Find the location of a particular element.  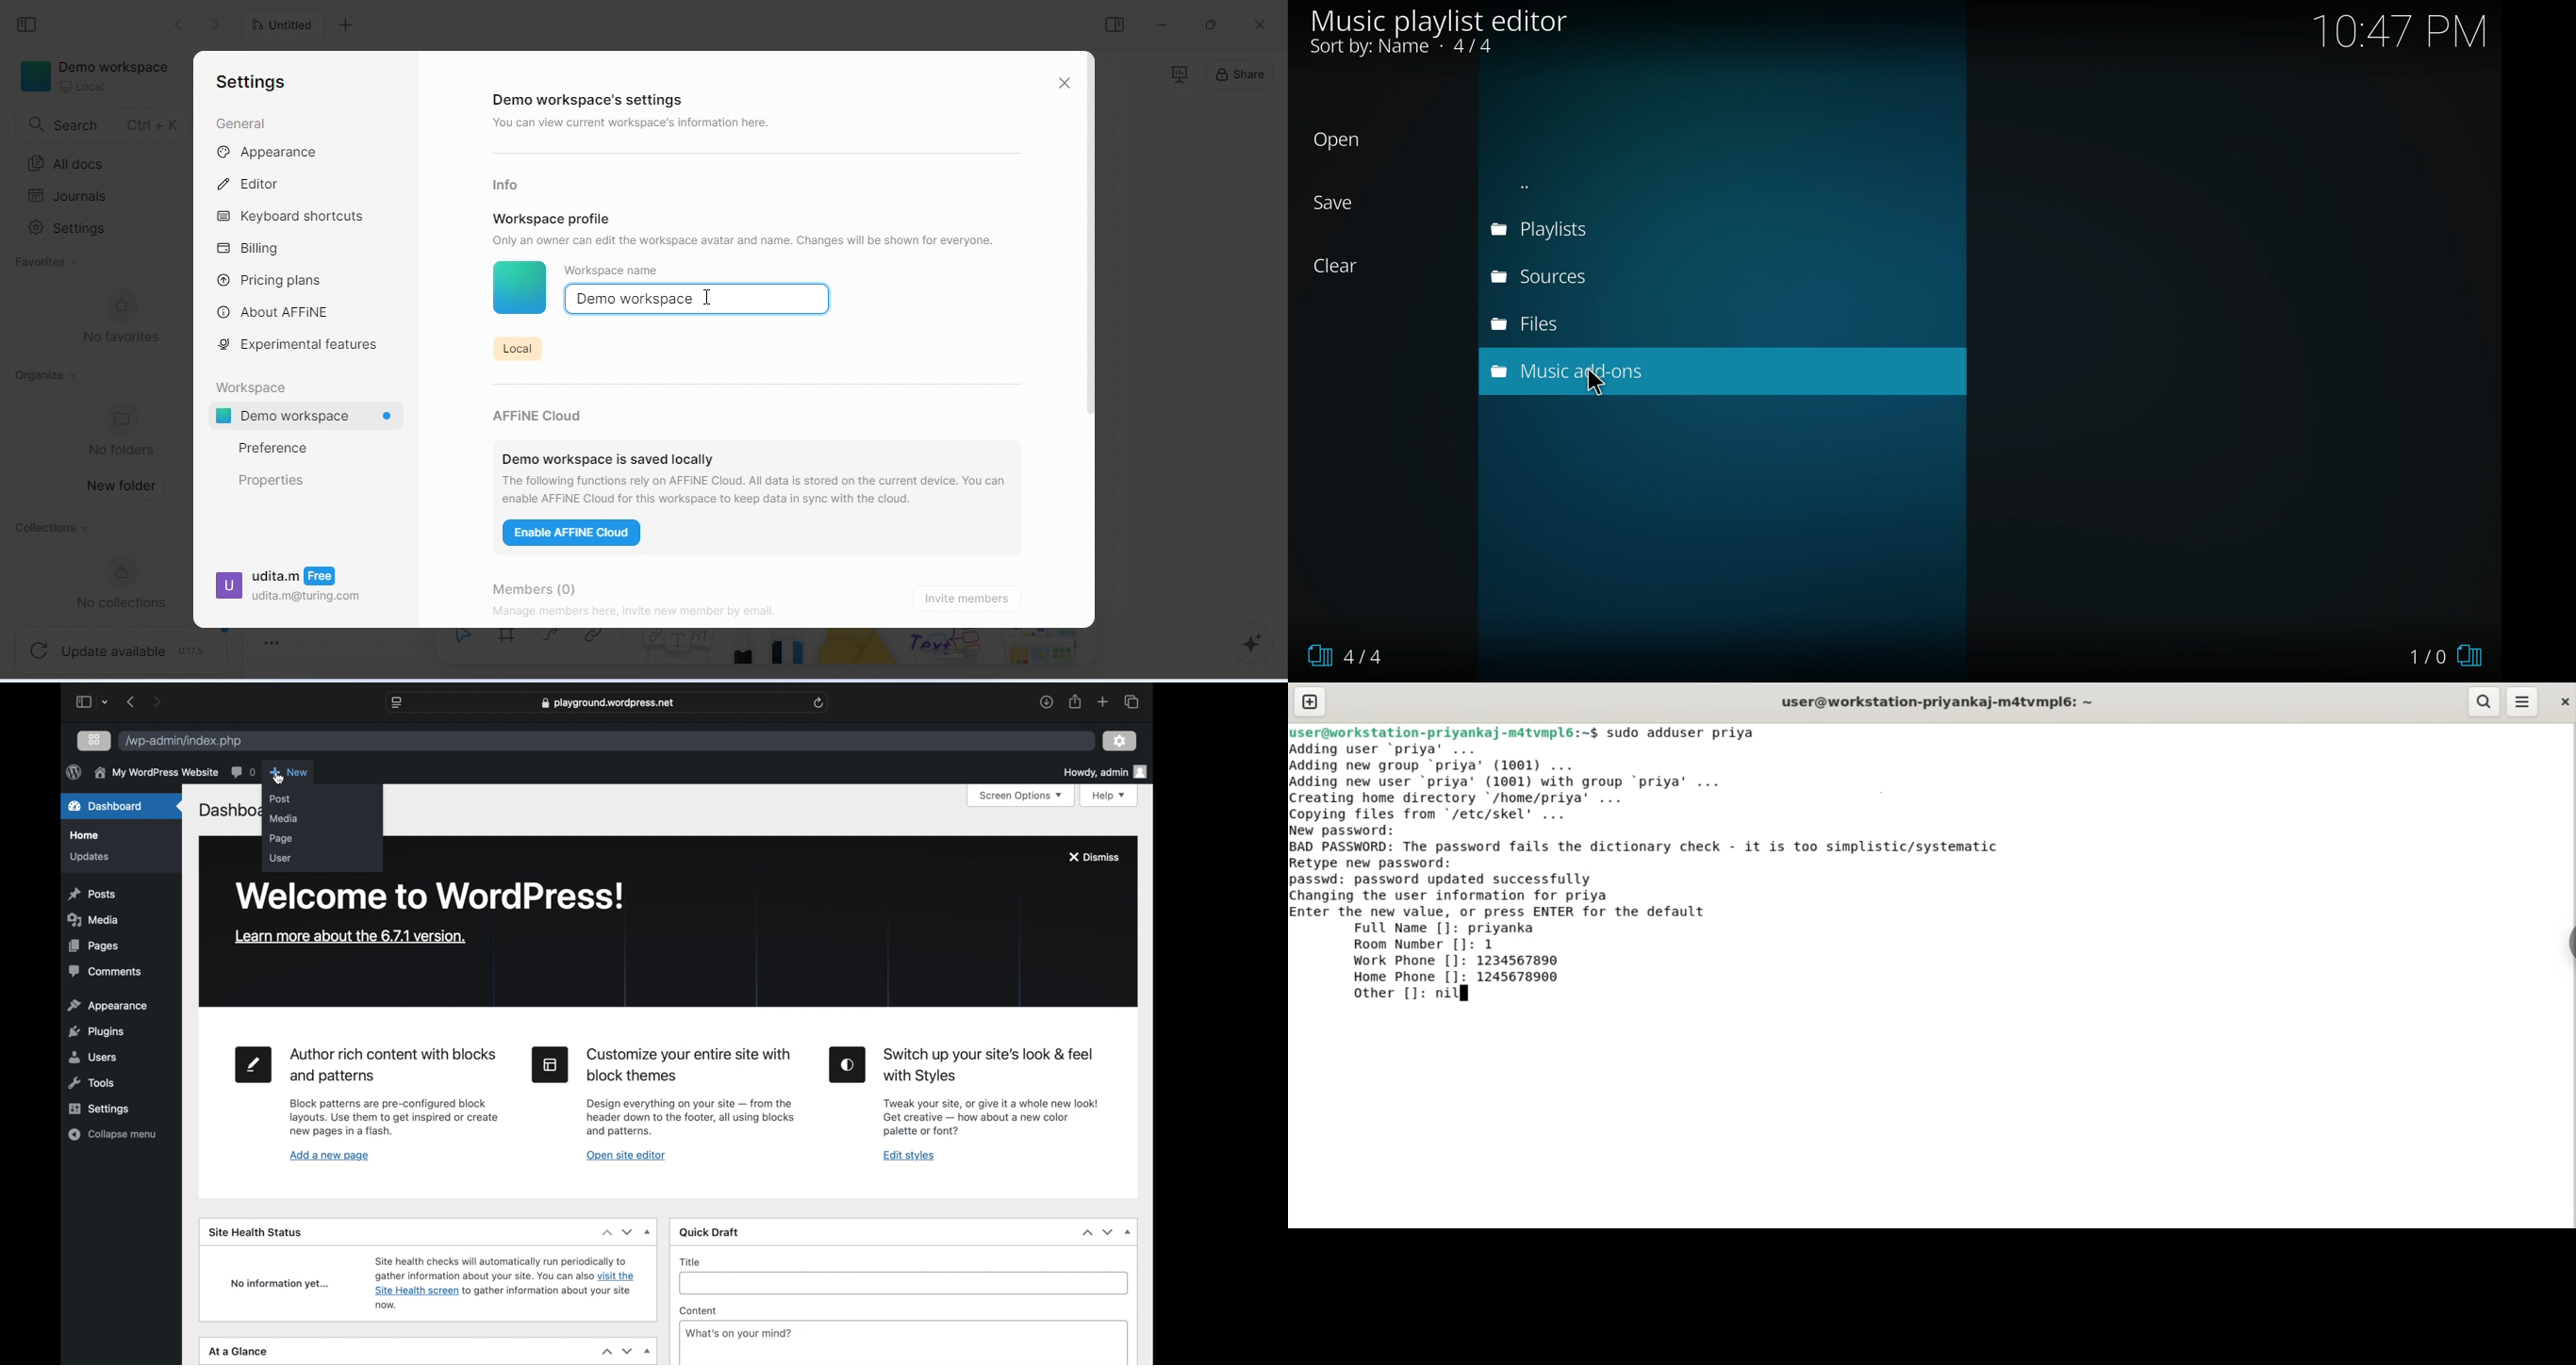

stepper buttons is located at coordinates (1098, 1232).